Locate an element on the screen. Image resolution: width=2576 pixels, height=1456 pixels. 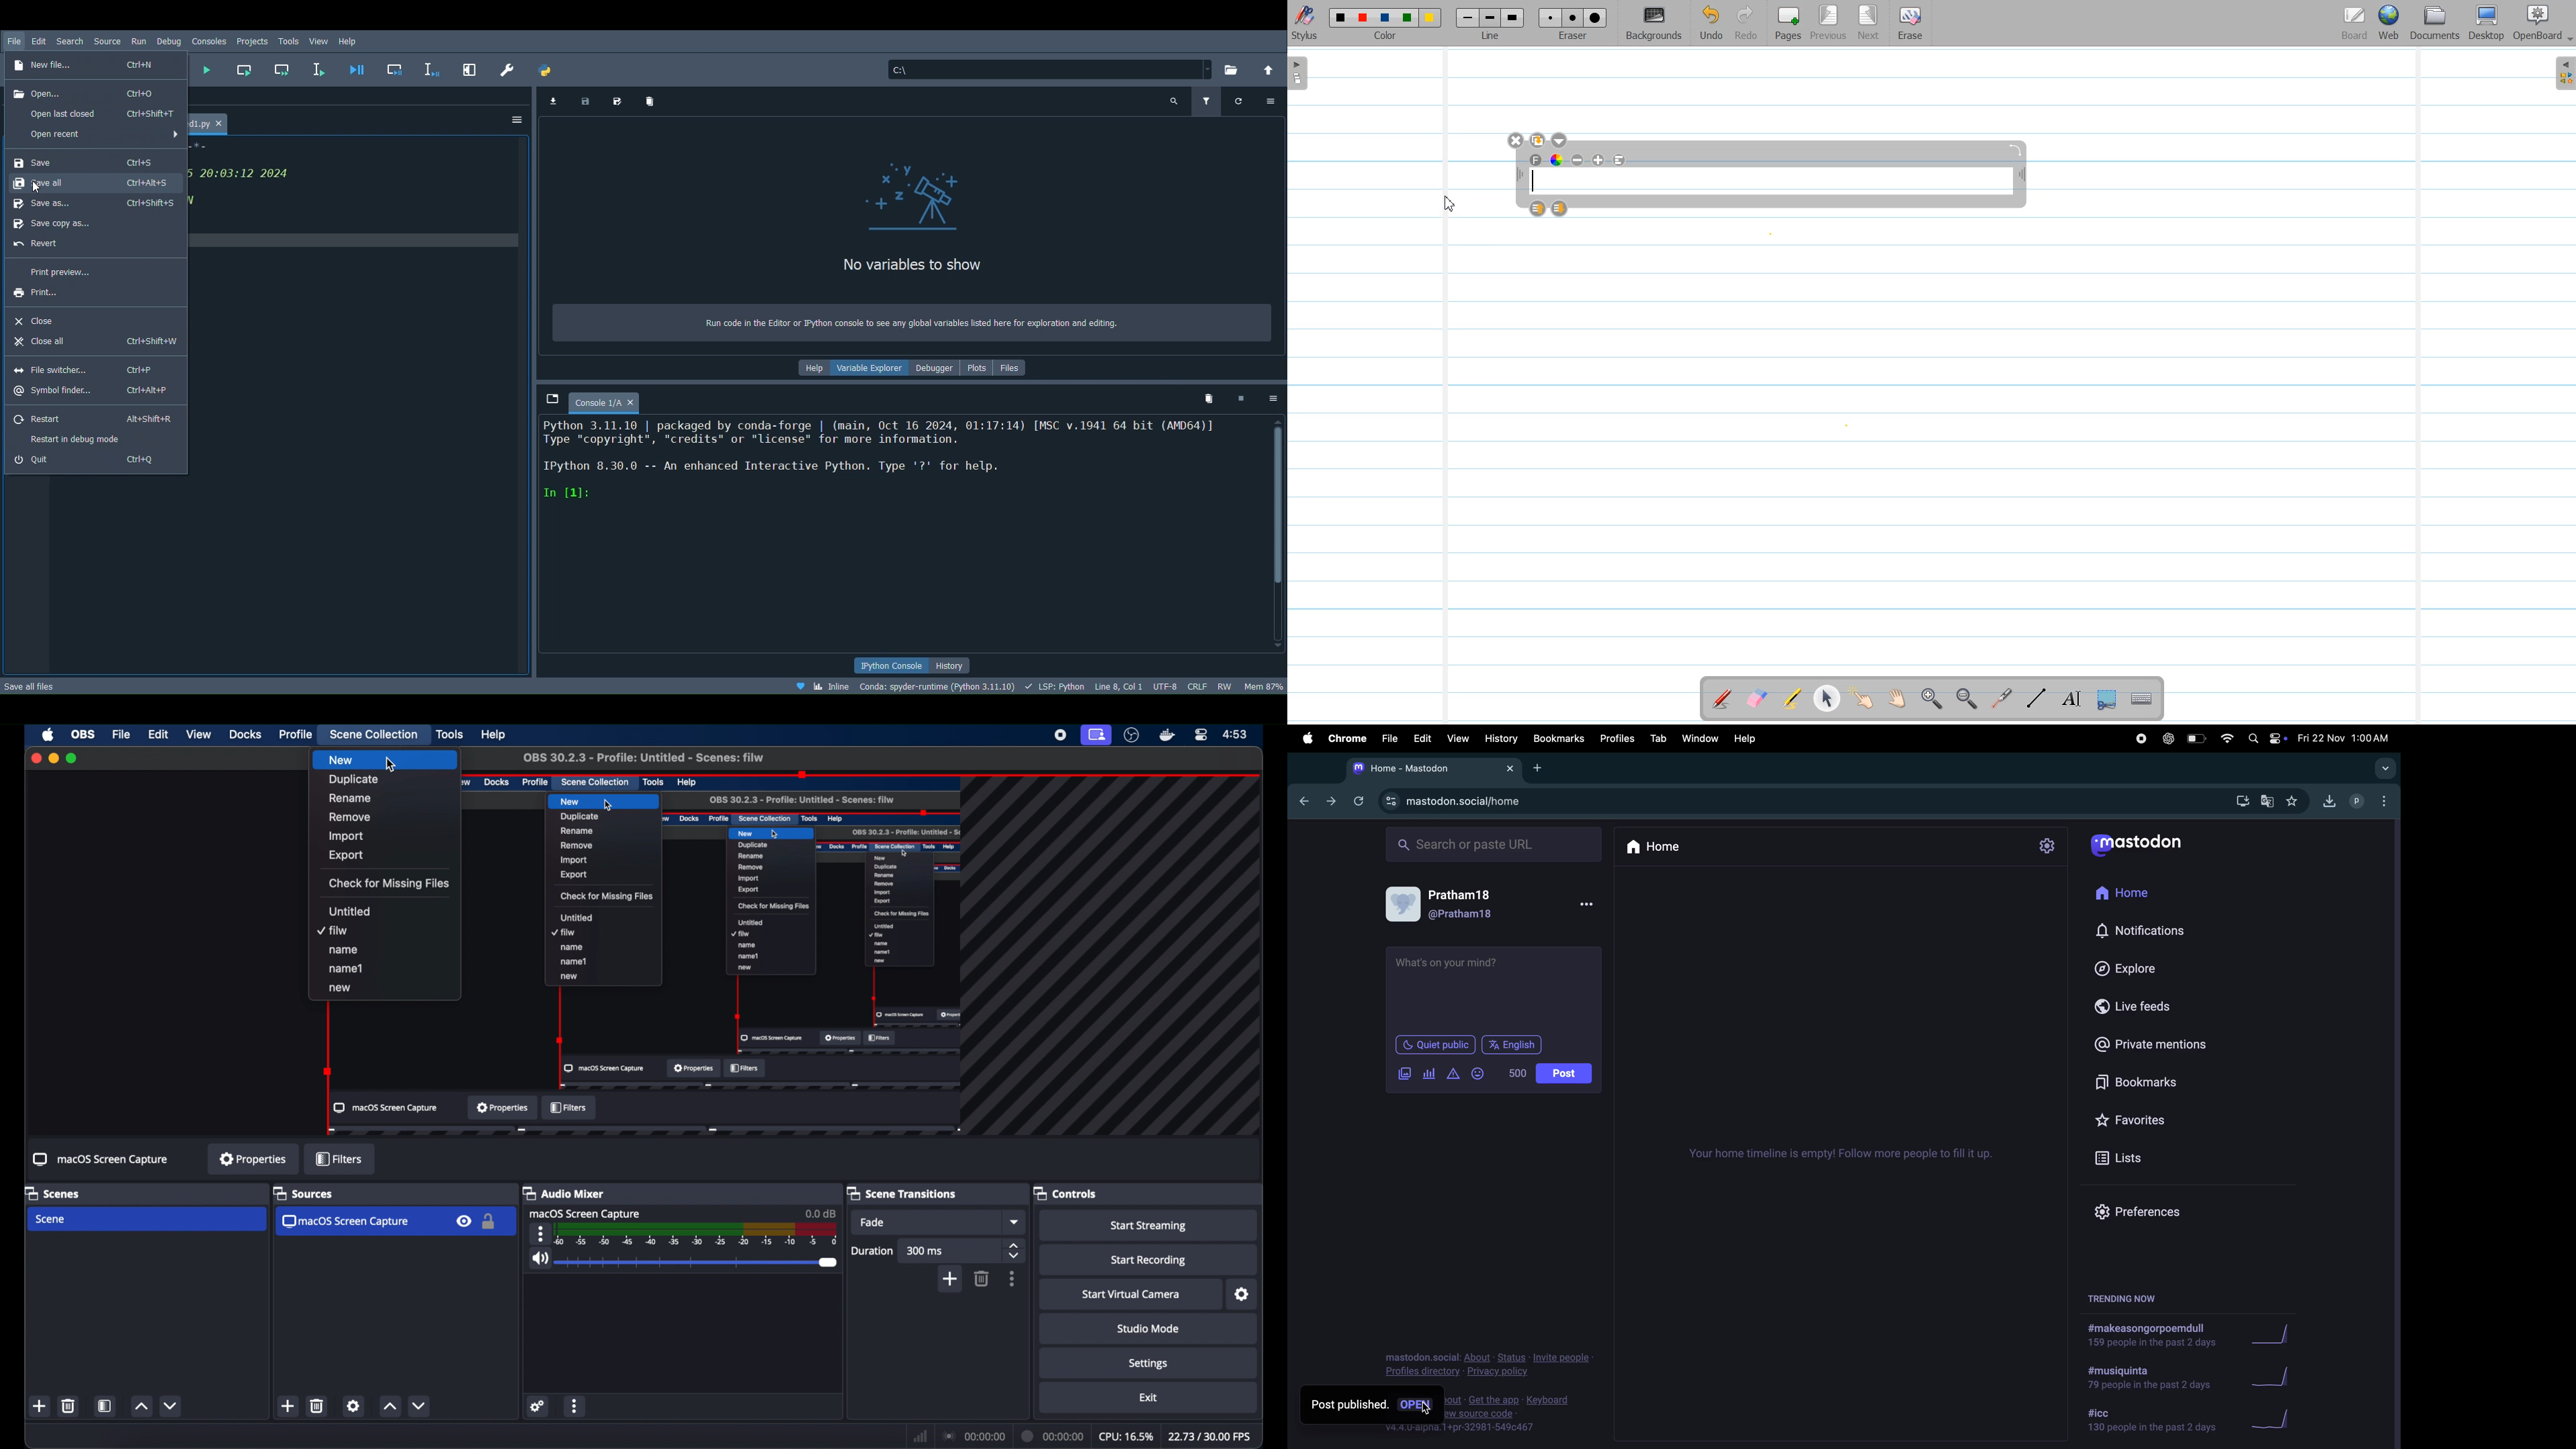
filew is located at coordinates (333, 930).